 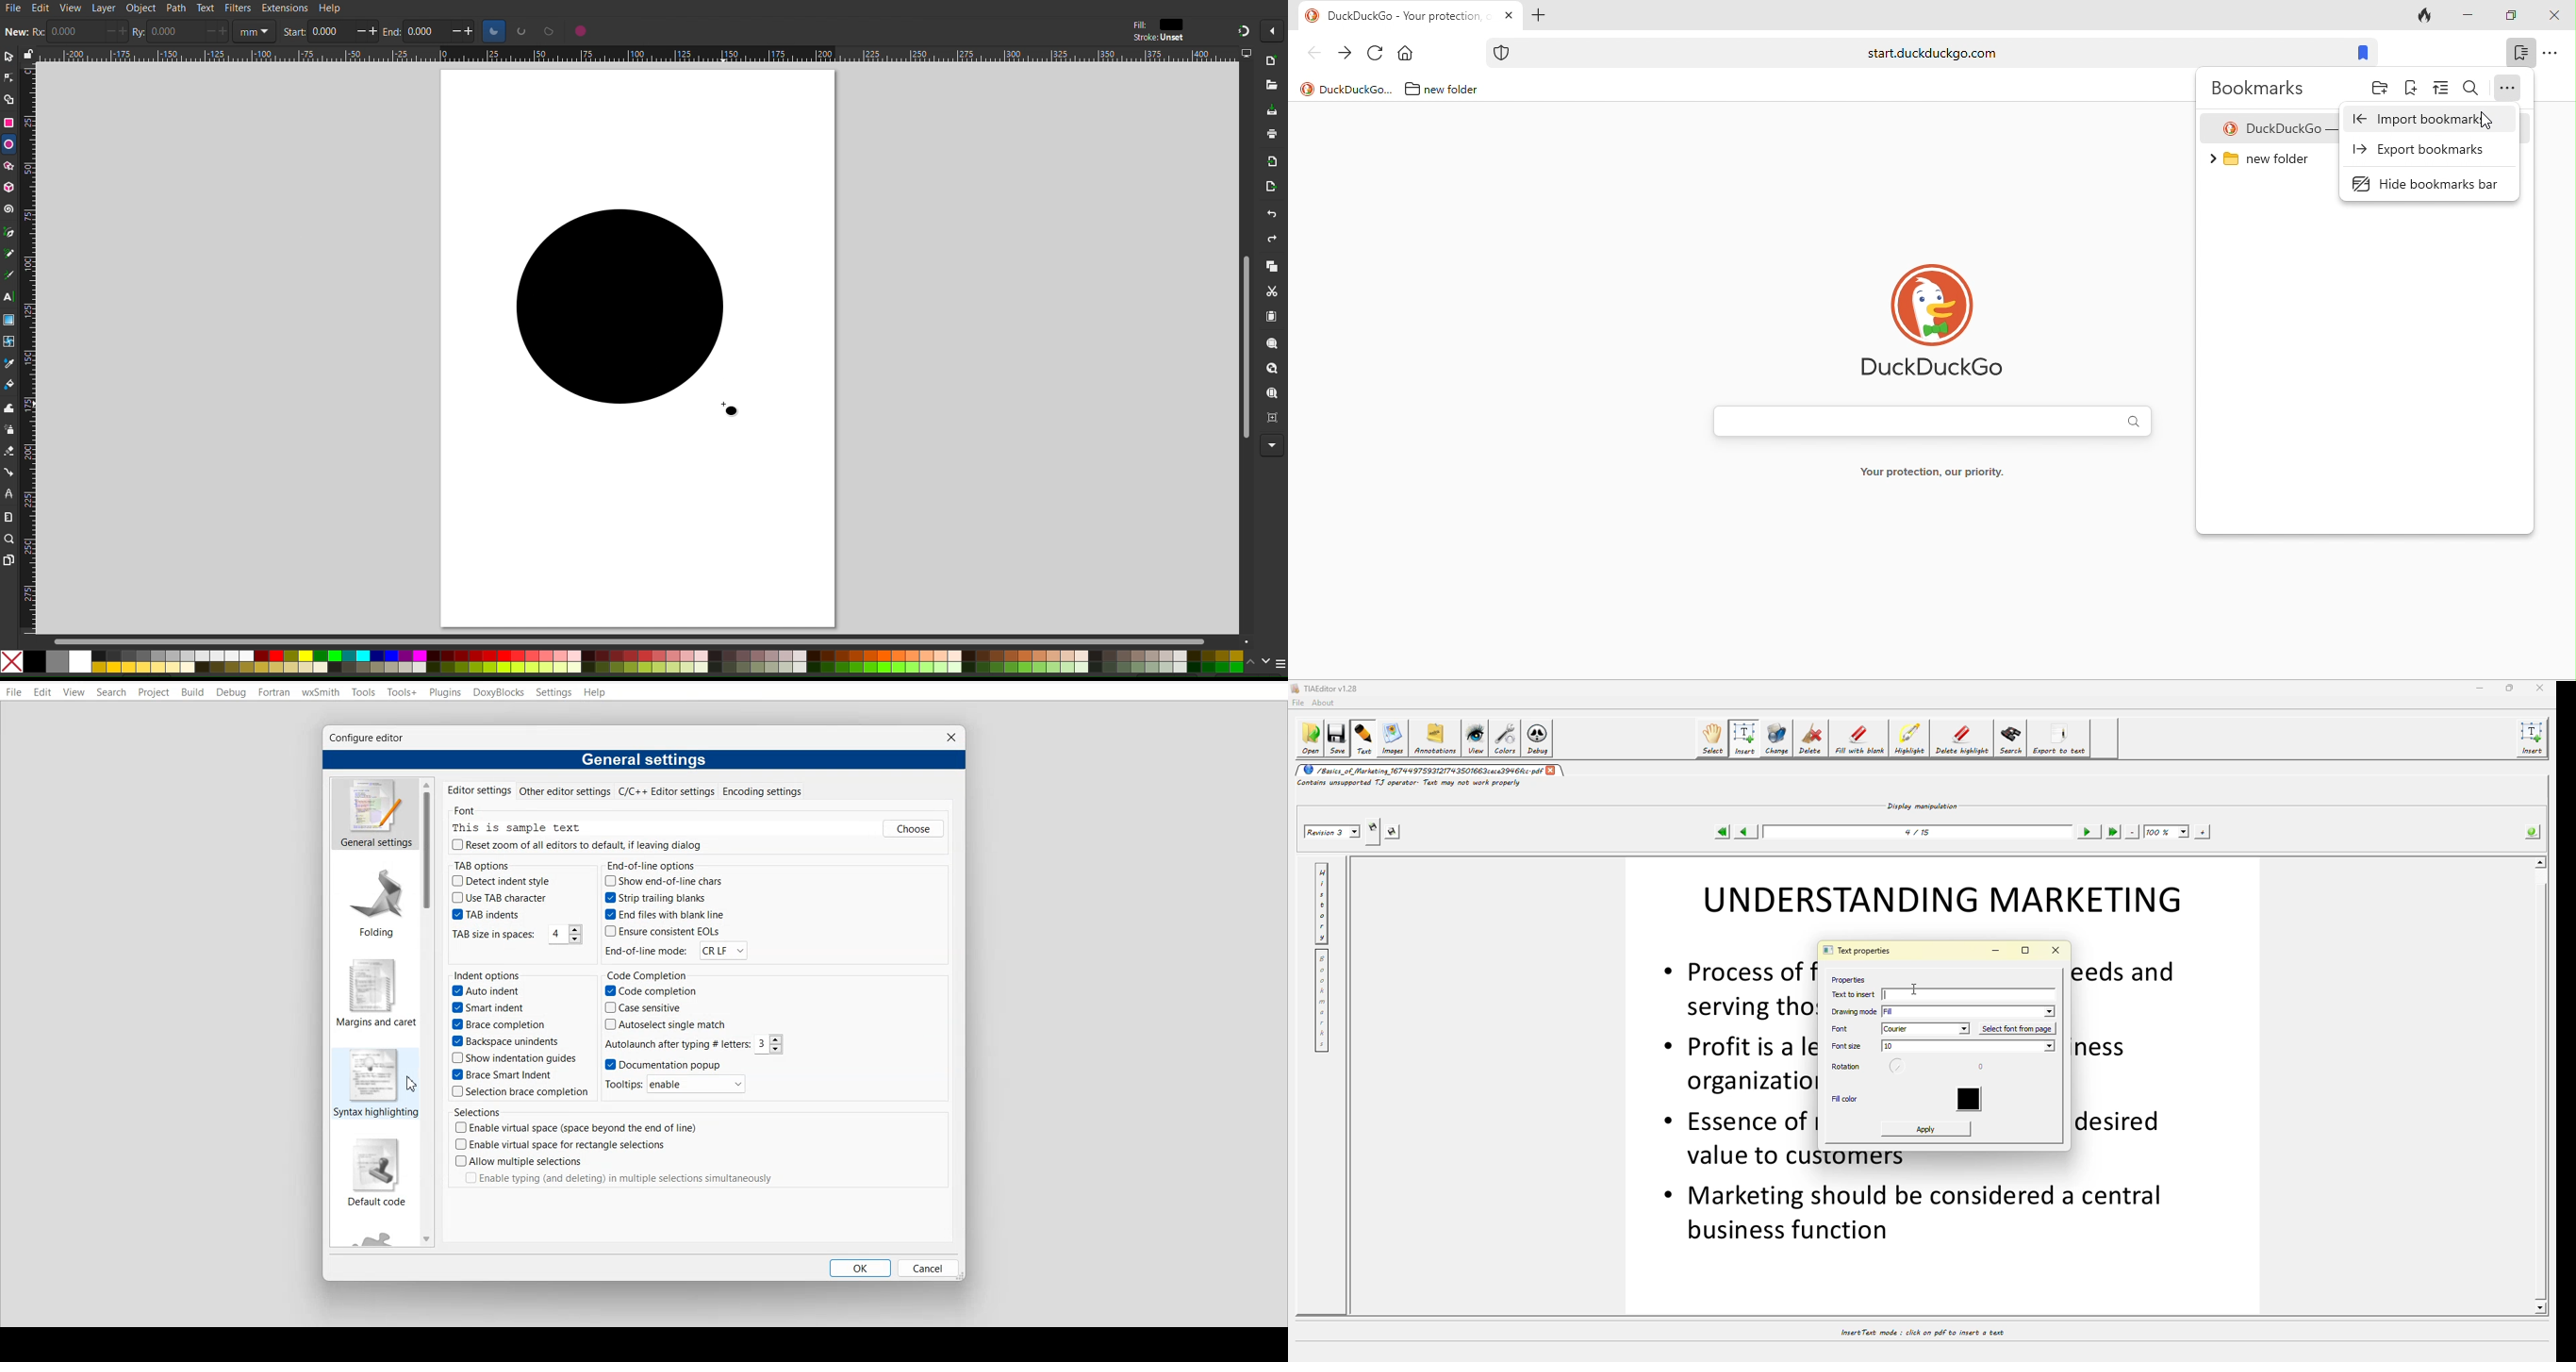 I want to click on increase/decrease, so click(x=215, y=31).